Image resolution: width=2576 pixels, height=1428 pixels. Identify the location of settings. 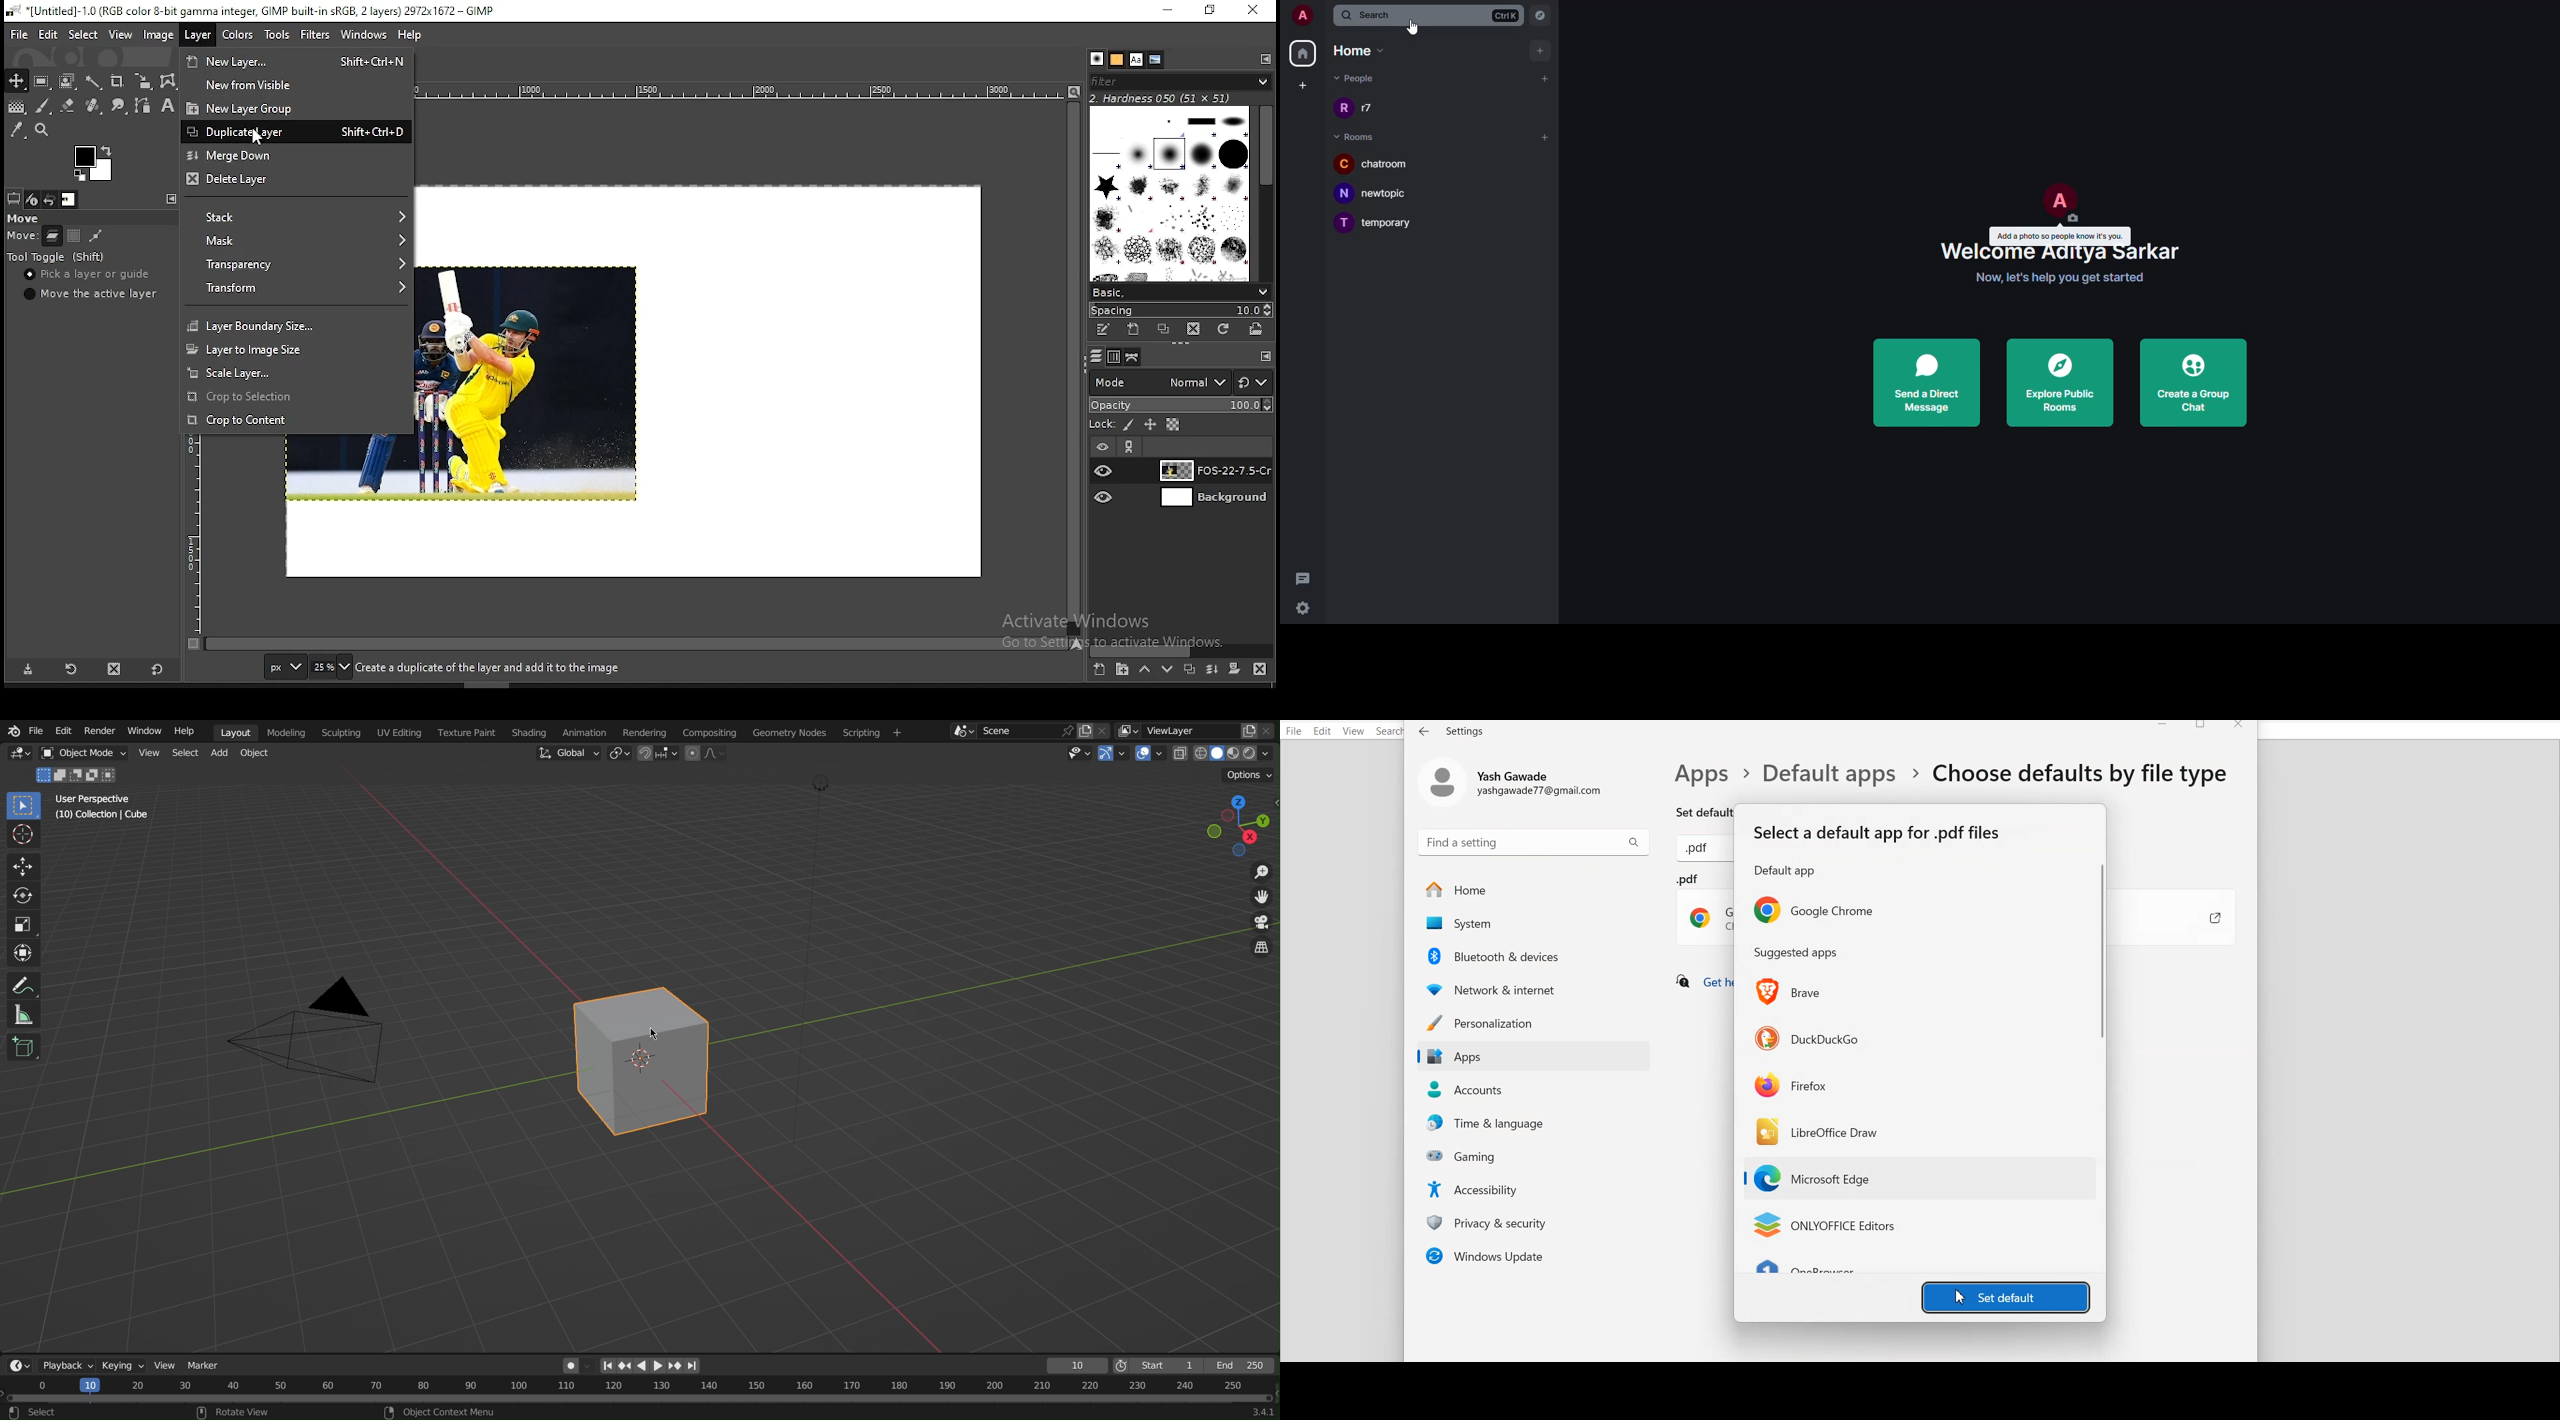
(1305, 609).